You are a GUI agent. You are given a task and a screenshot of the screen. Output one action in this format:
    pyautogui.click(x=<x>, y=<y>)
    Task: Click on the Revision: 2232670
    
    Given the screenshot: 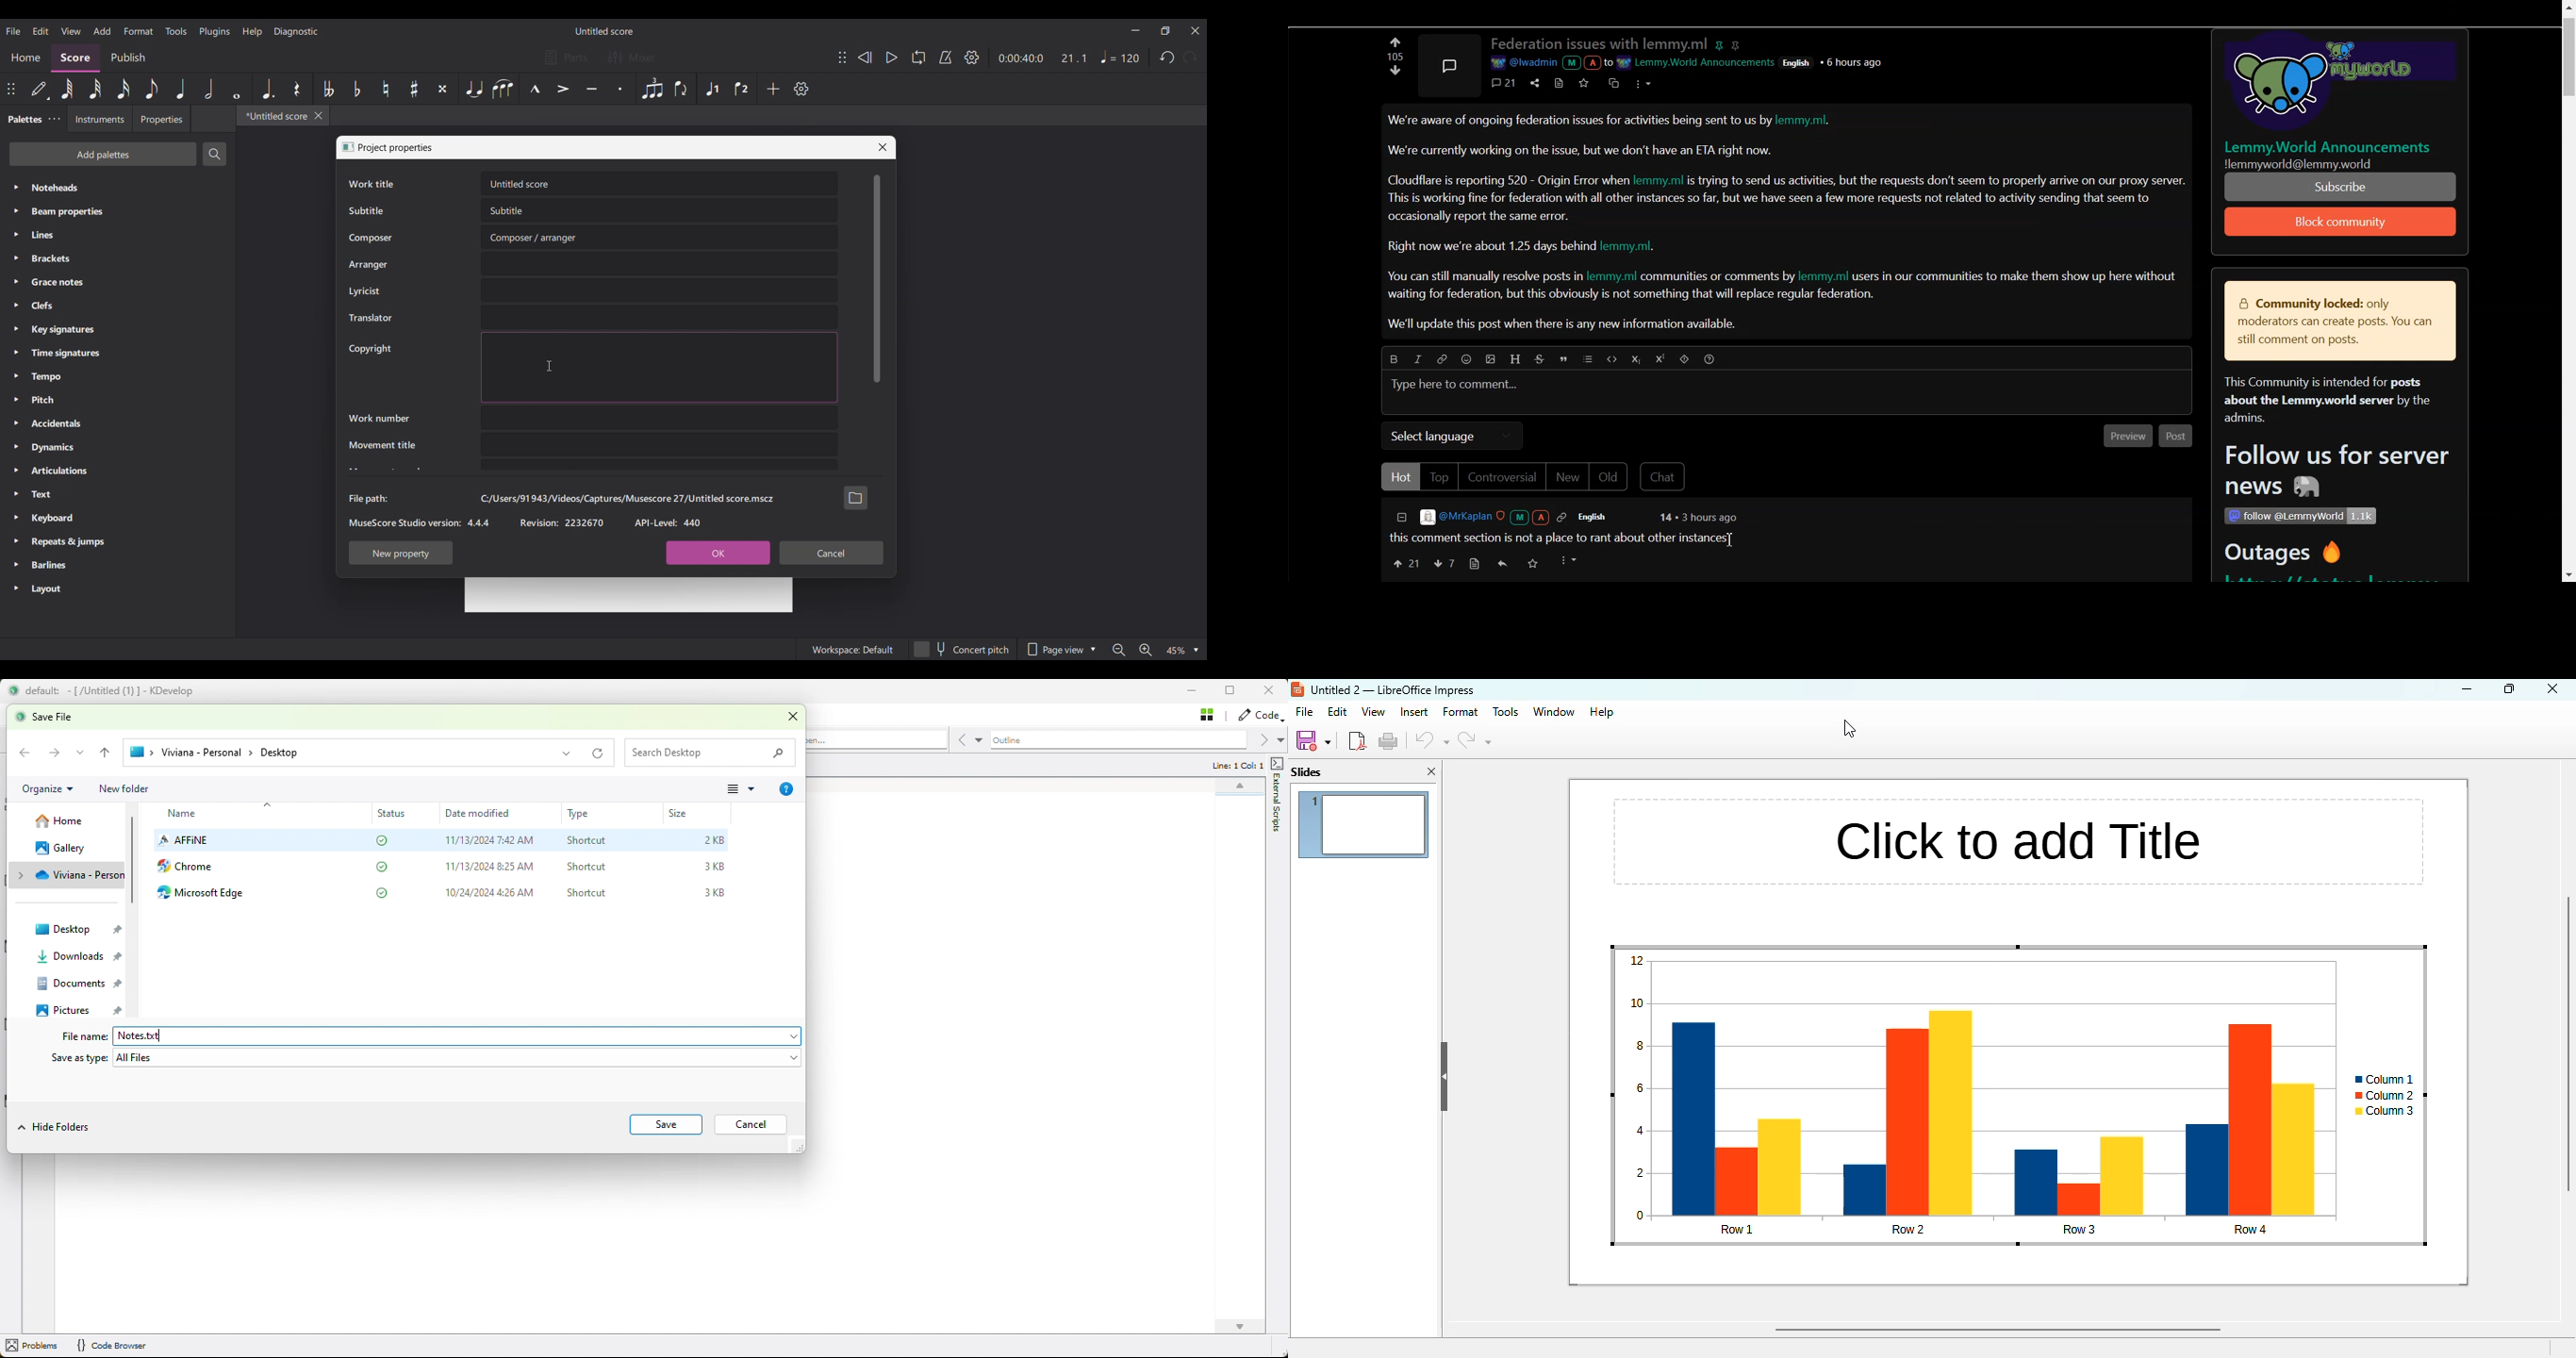 What is the action you would take?
    pyautogui.click(x=562, y=522)
    